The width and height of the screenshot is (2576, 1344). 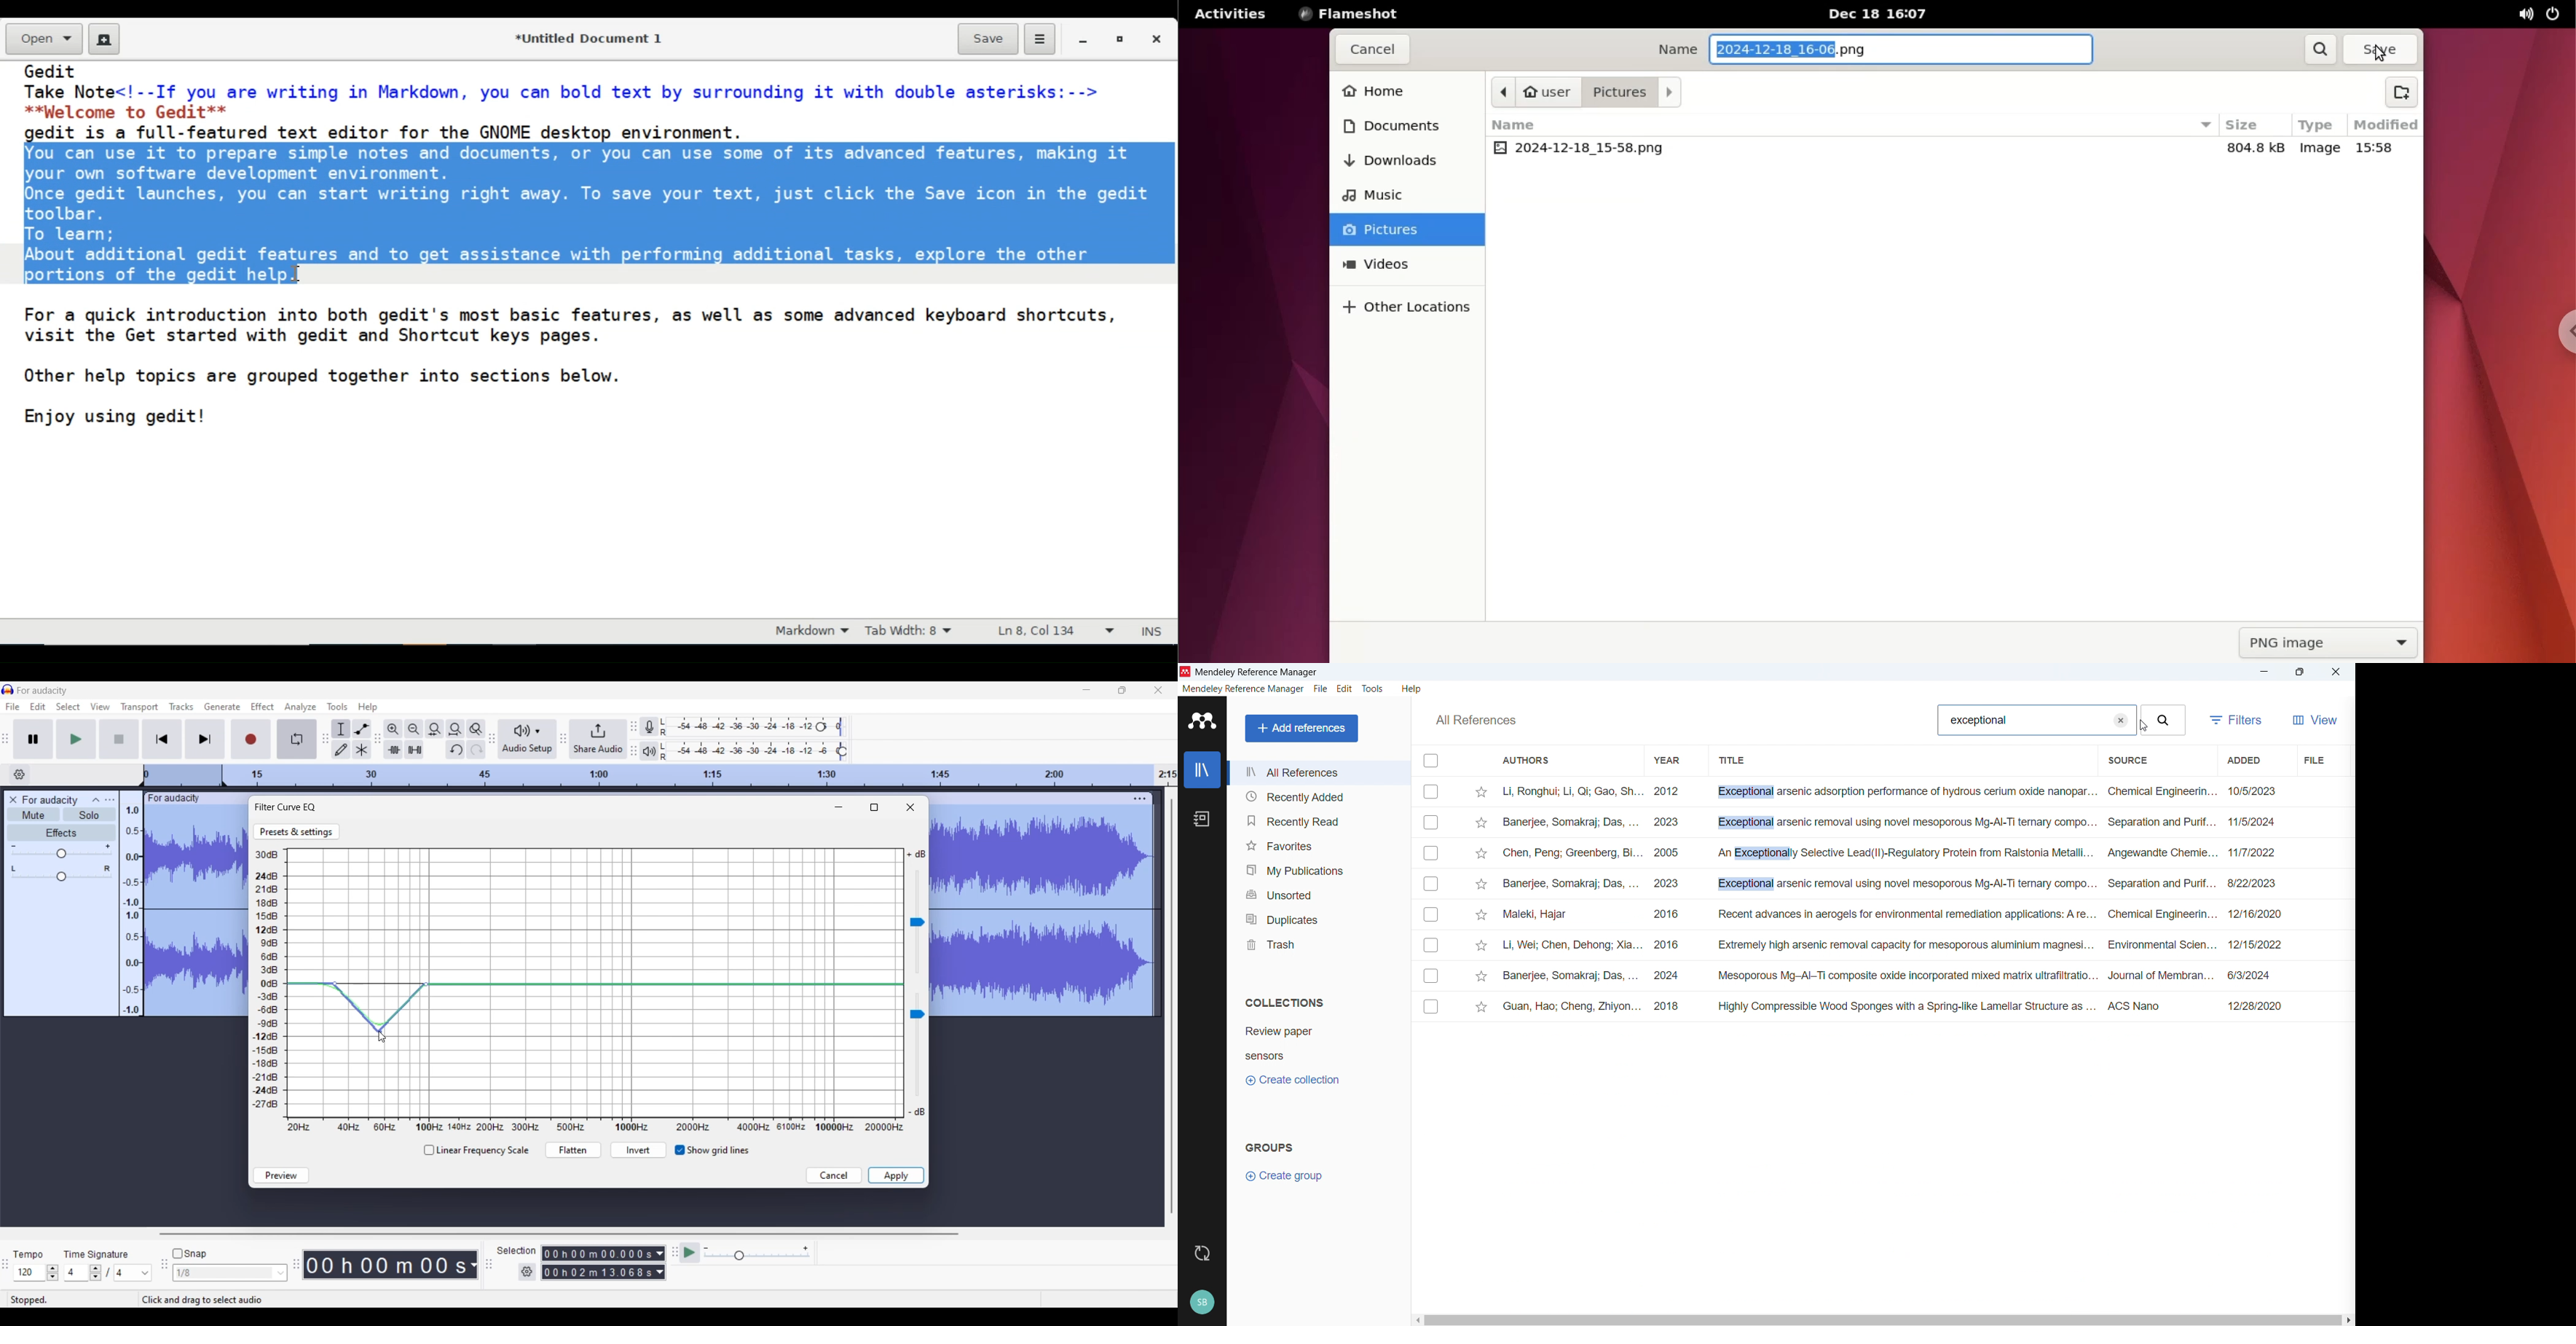 What do you see at coordinates (1286, 1001) in the screenshot?
I see `Collections ` at bounding box center [1286, 1001].